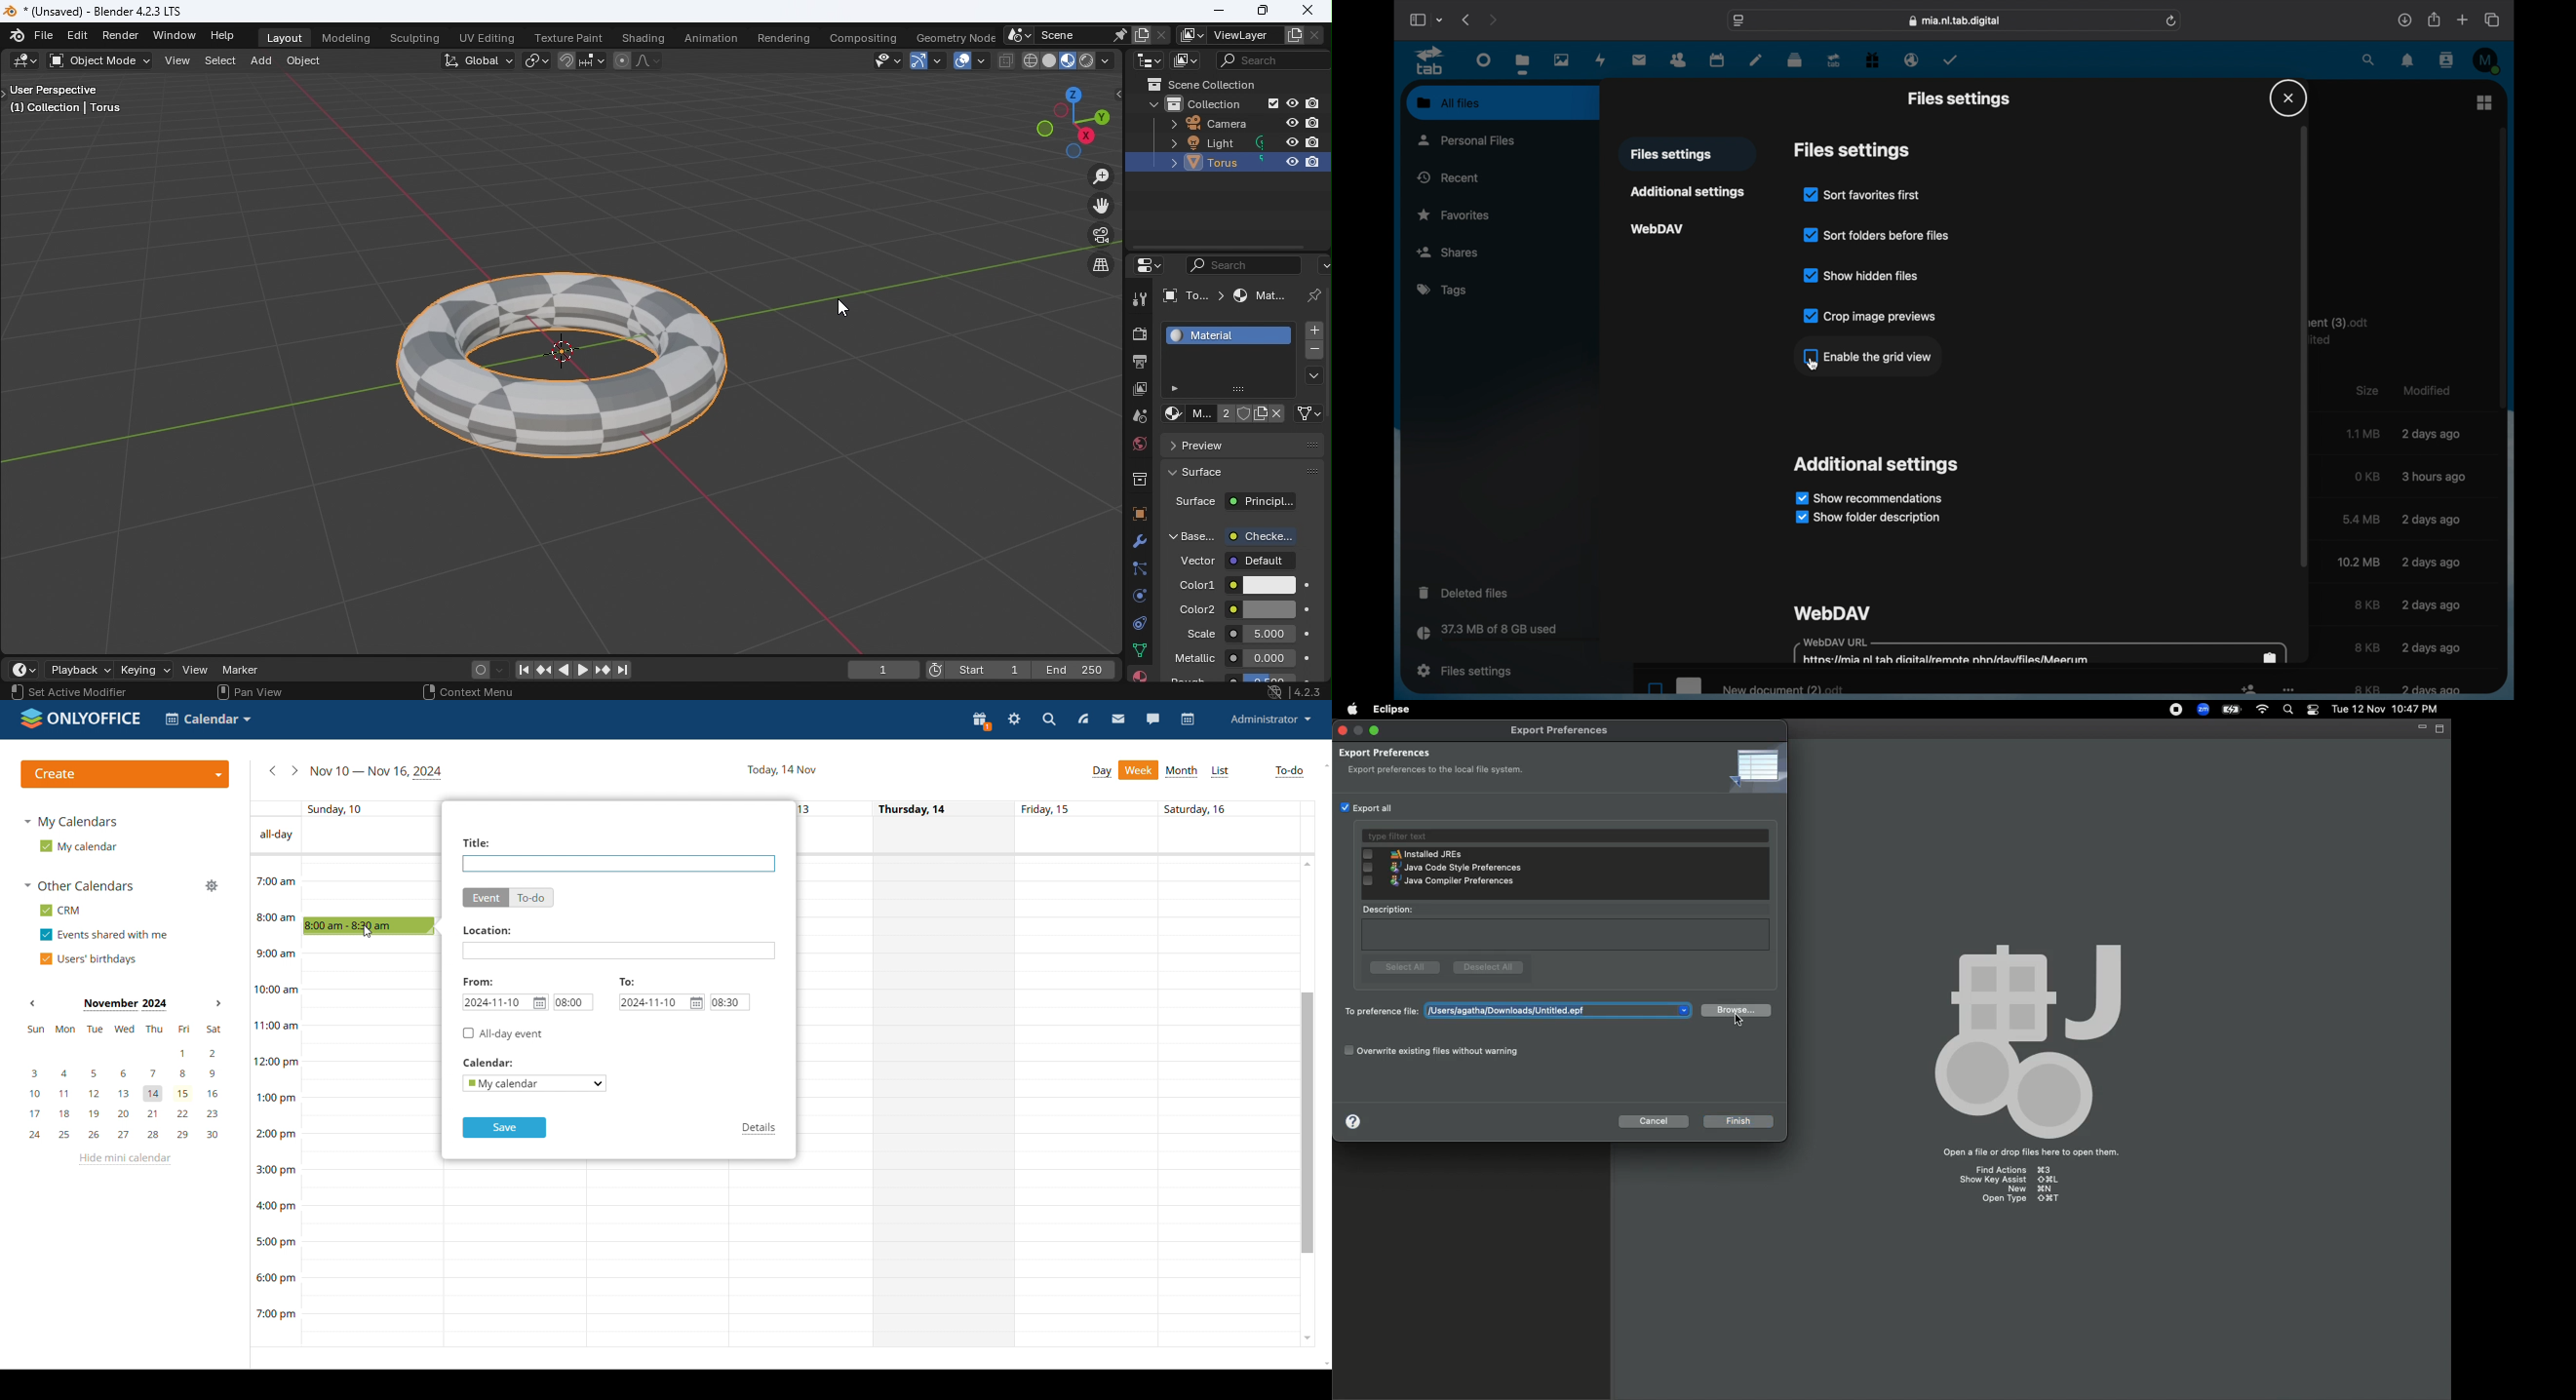 The width and height of the screenshot is (2576, 1400). I want to click on scroll bar, so click(1306, 1121).